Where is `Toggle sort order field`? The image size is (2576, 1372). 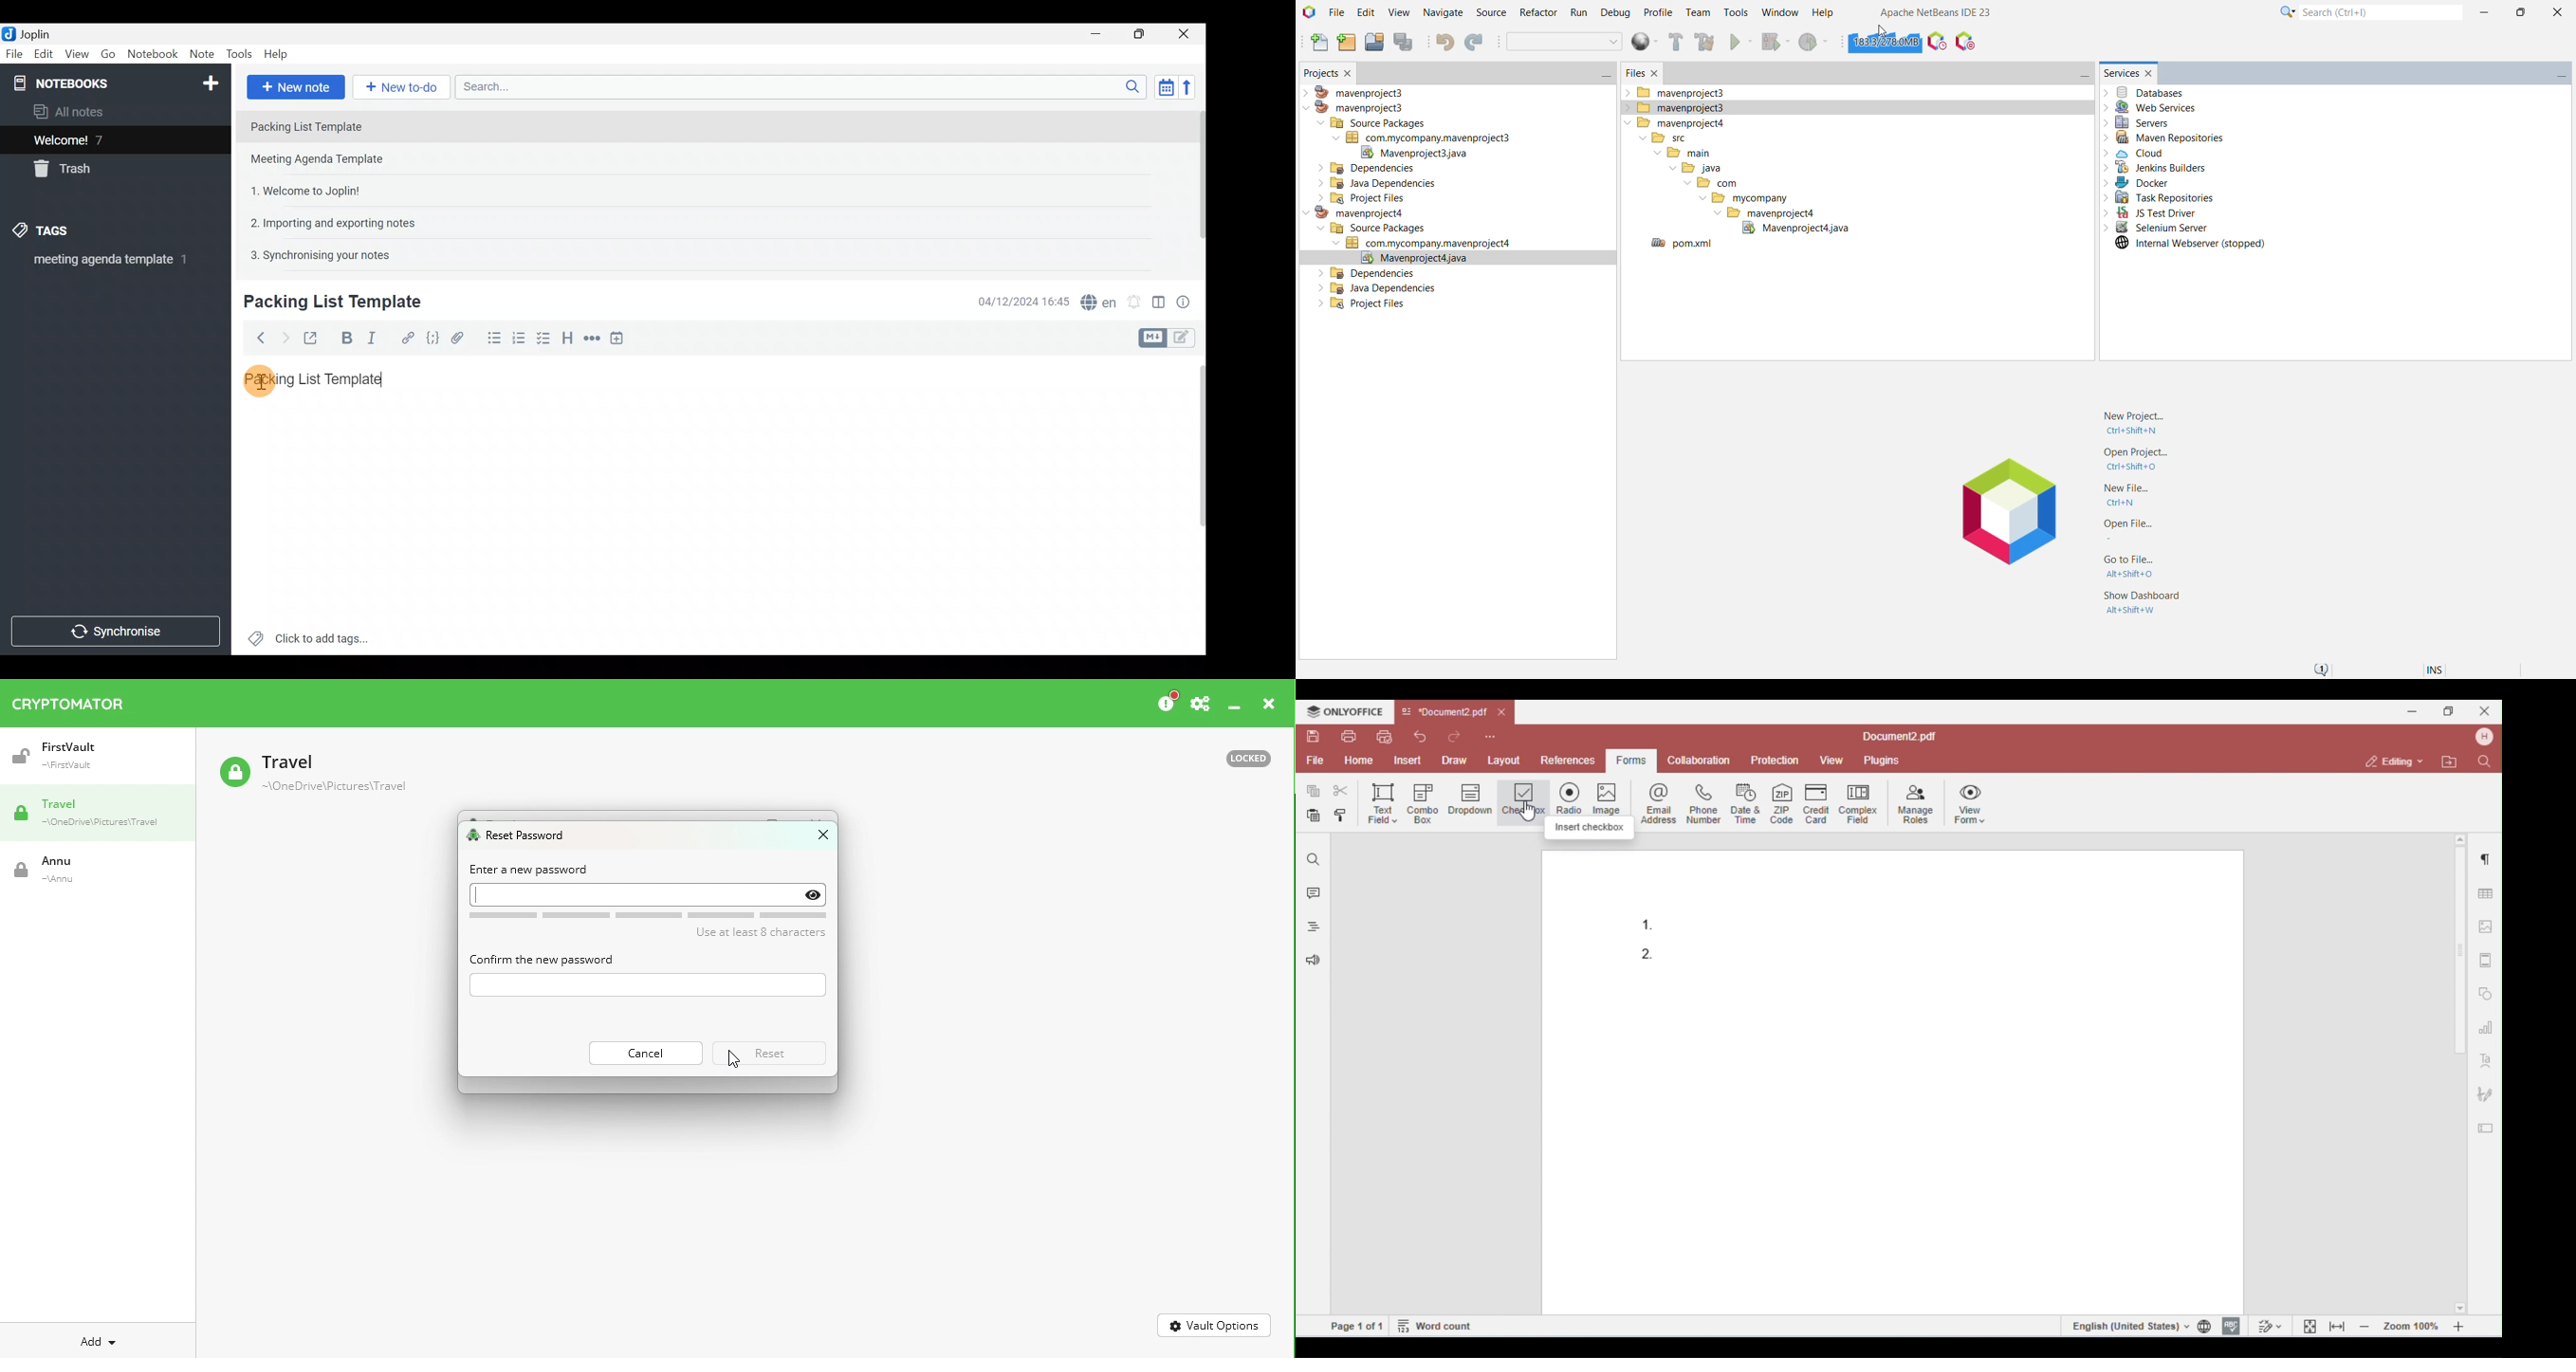
Toggle sort order field is located at coordinates (1163, 87).